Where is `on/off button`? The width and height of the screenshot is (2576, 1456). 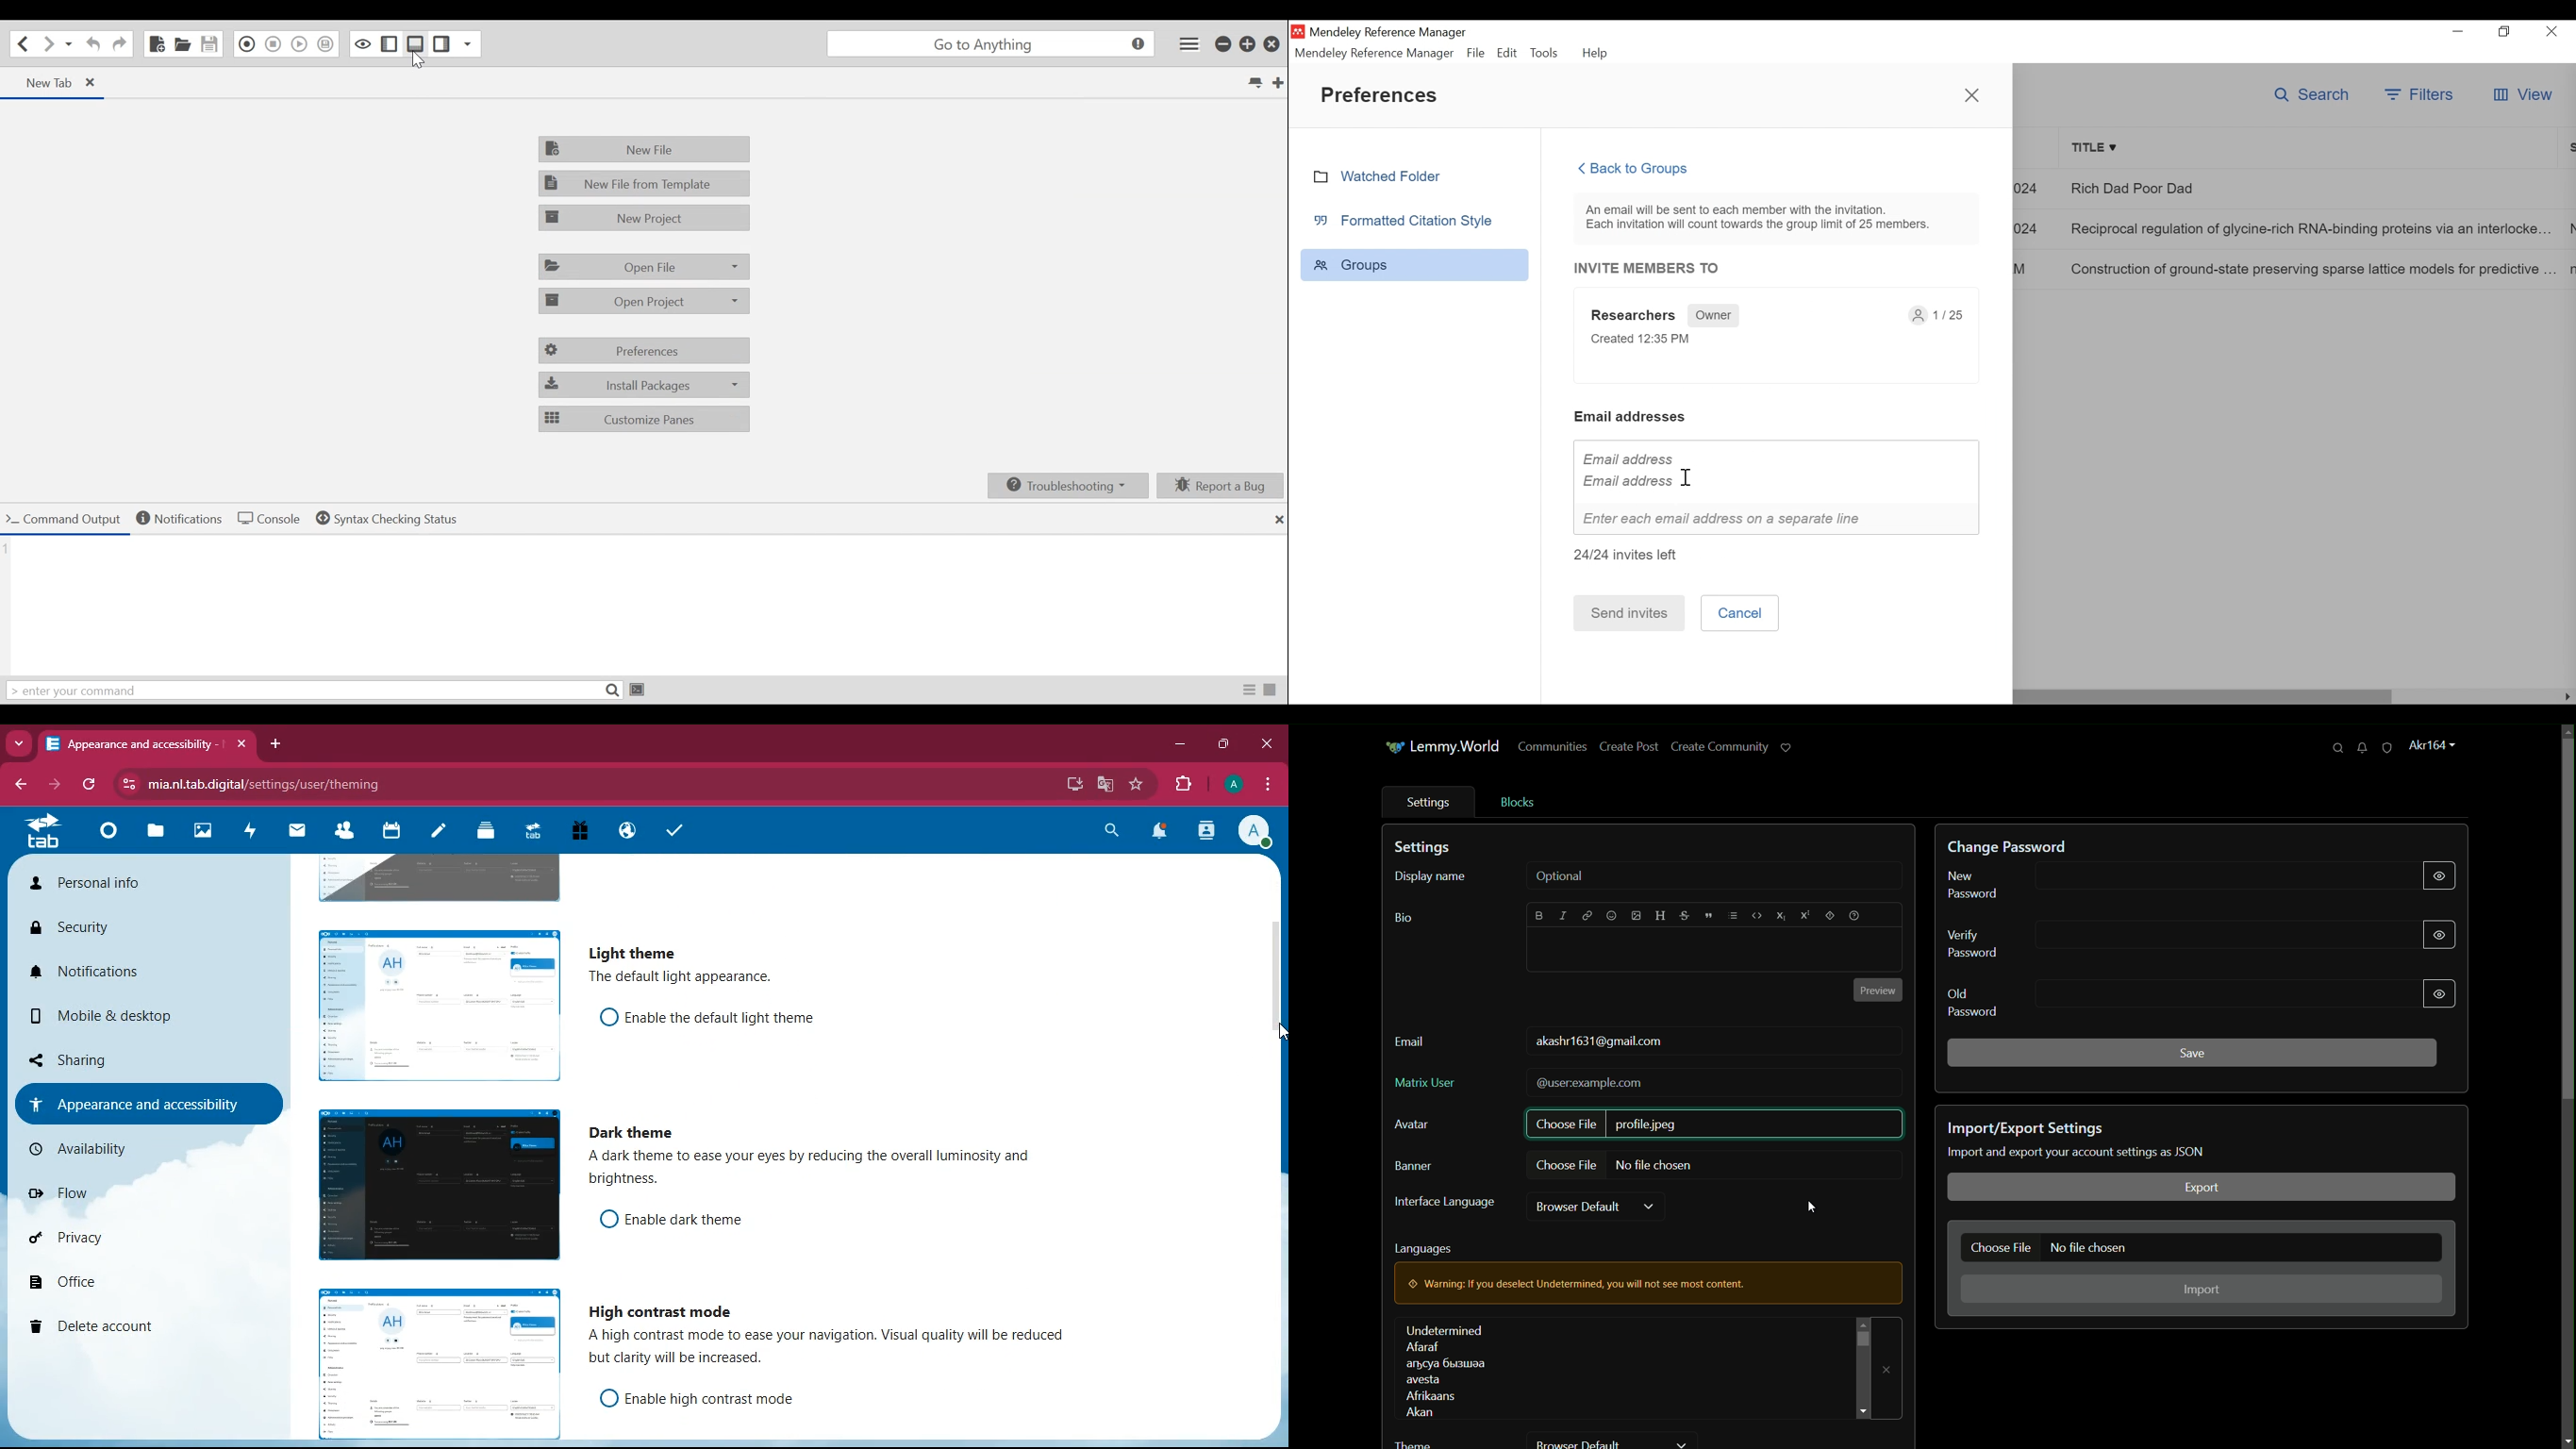 on/off button is located at coordinates (603, 1397).